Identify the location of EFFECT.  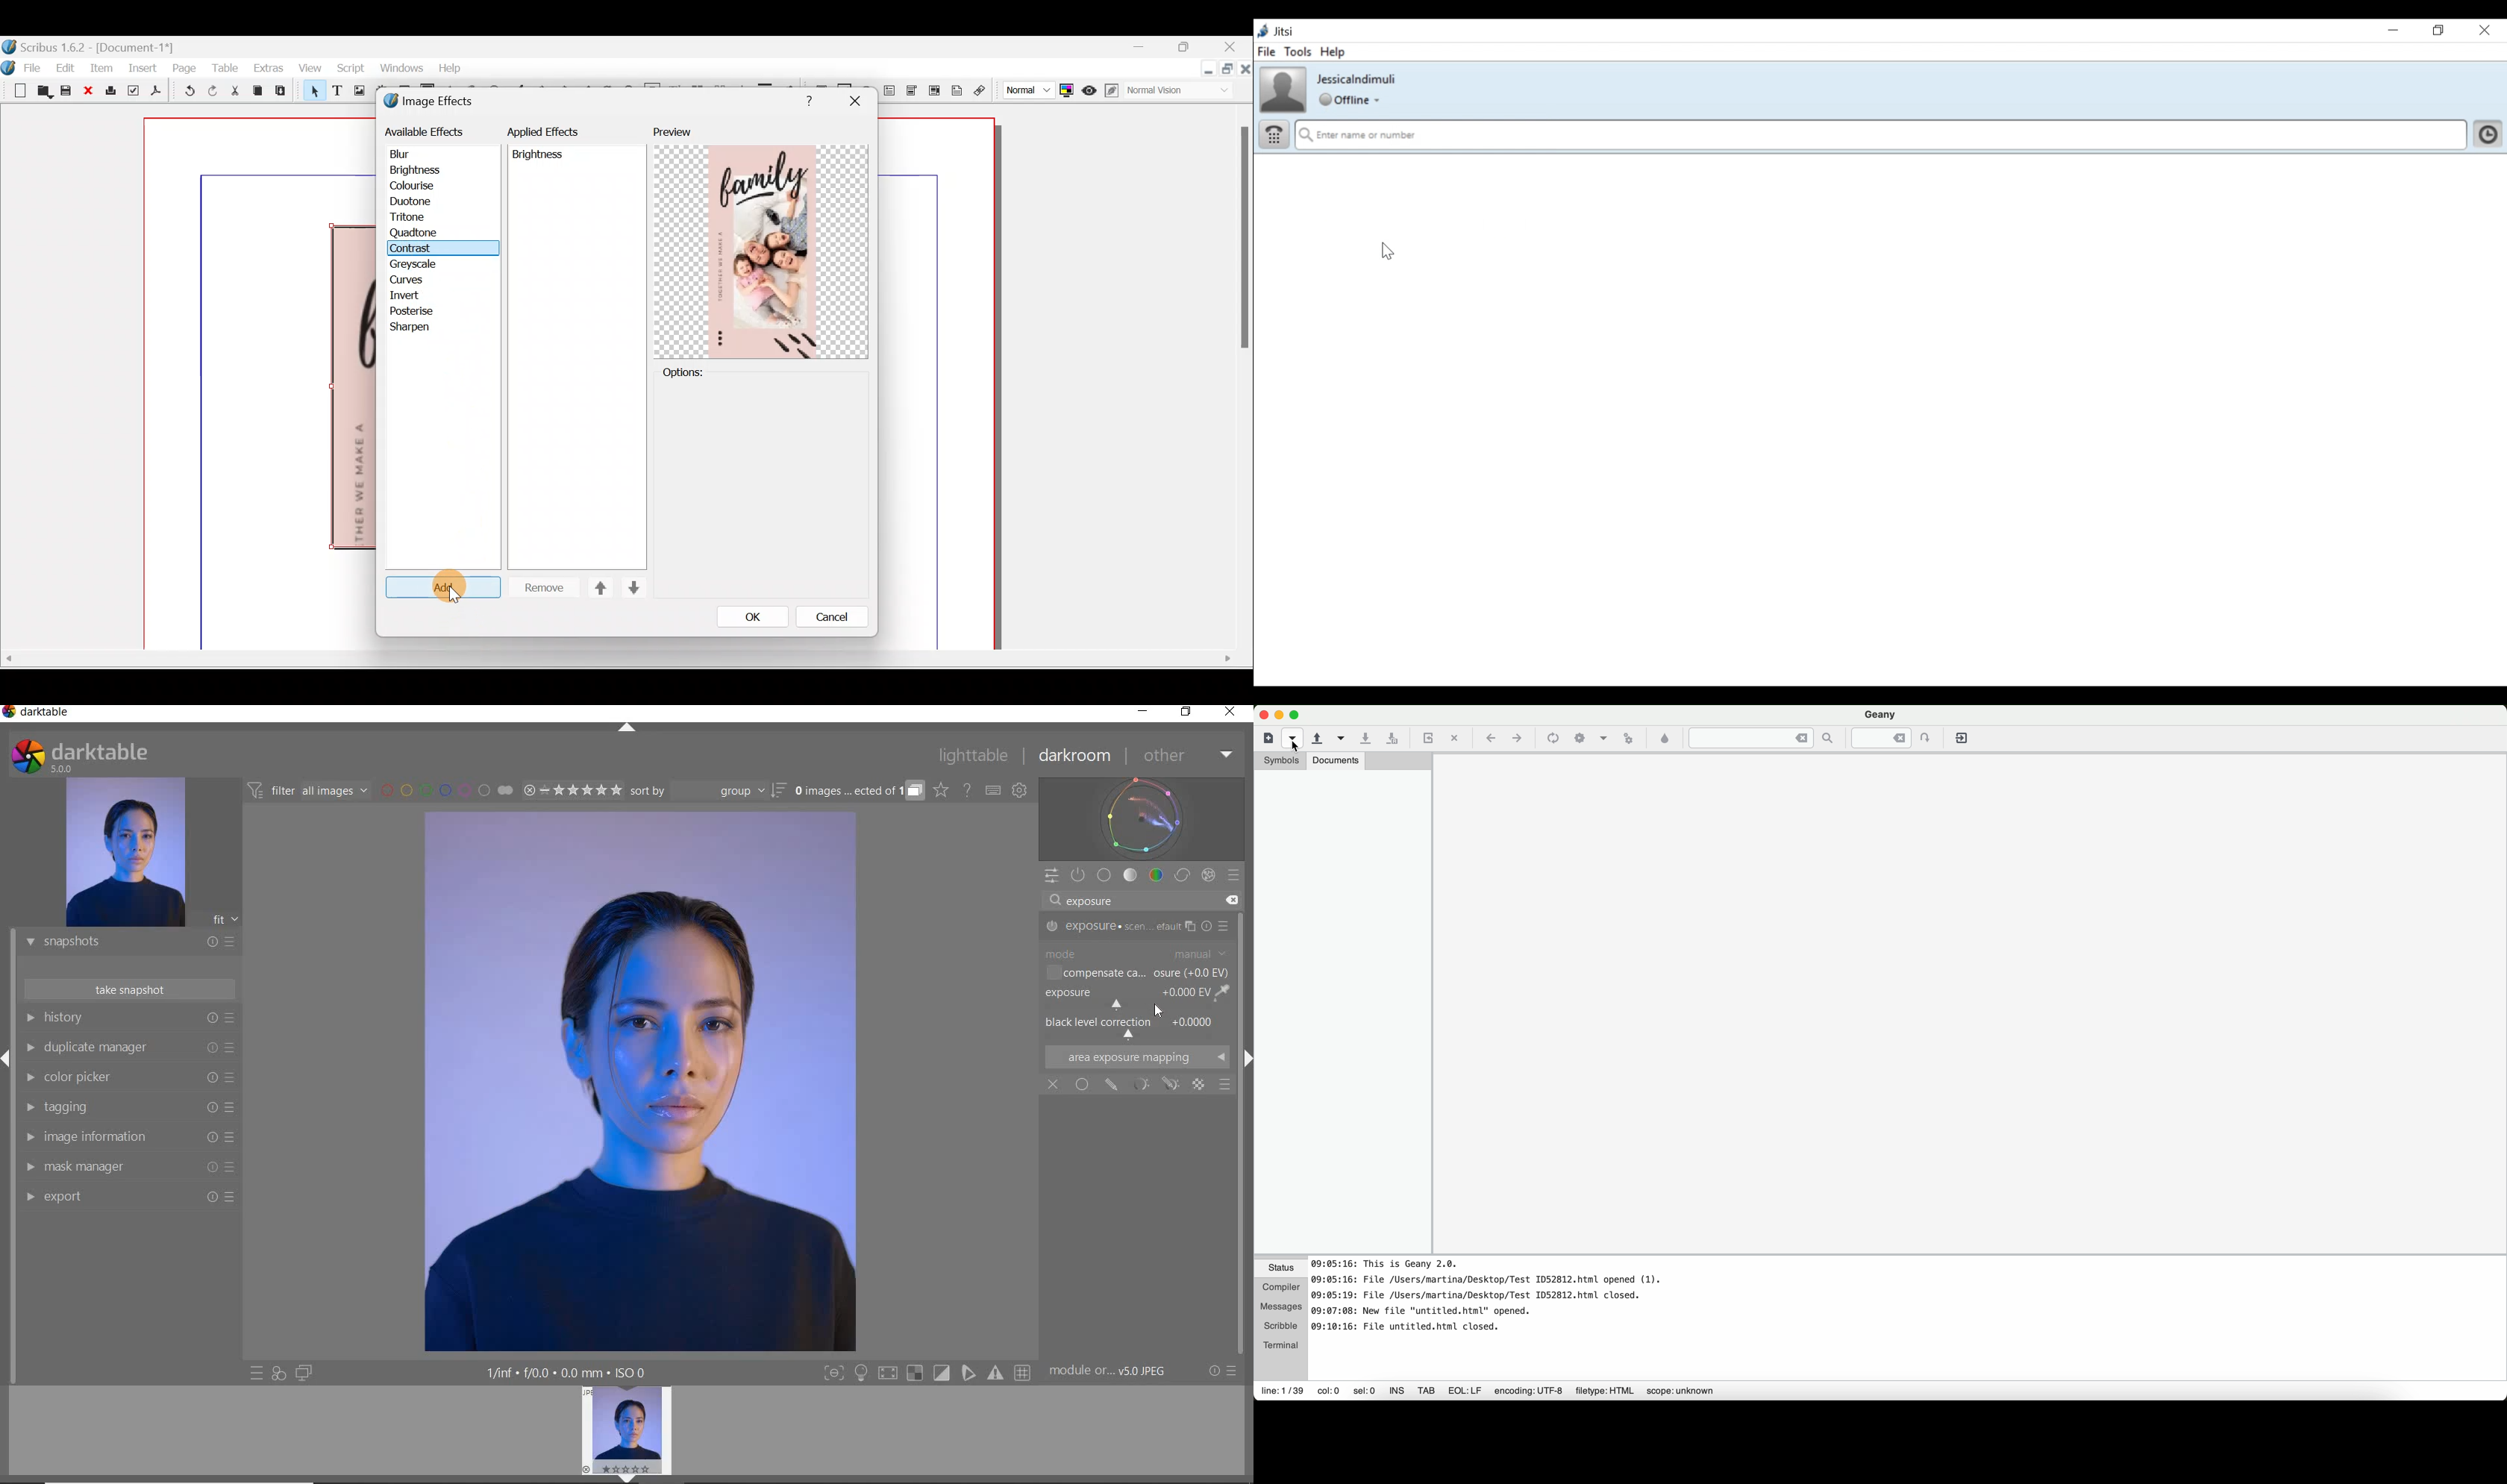
(1208, 874).